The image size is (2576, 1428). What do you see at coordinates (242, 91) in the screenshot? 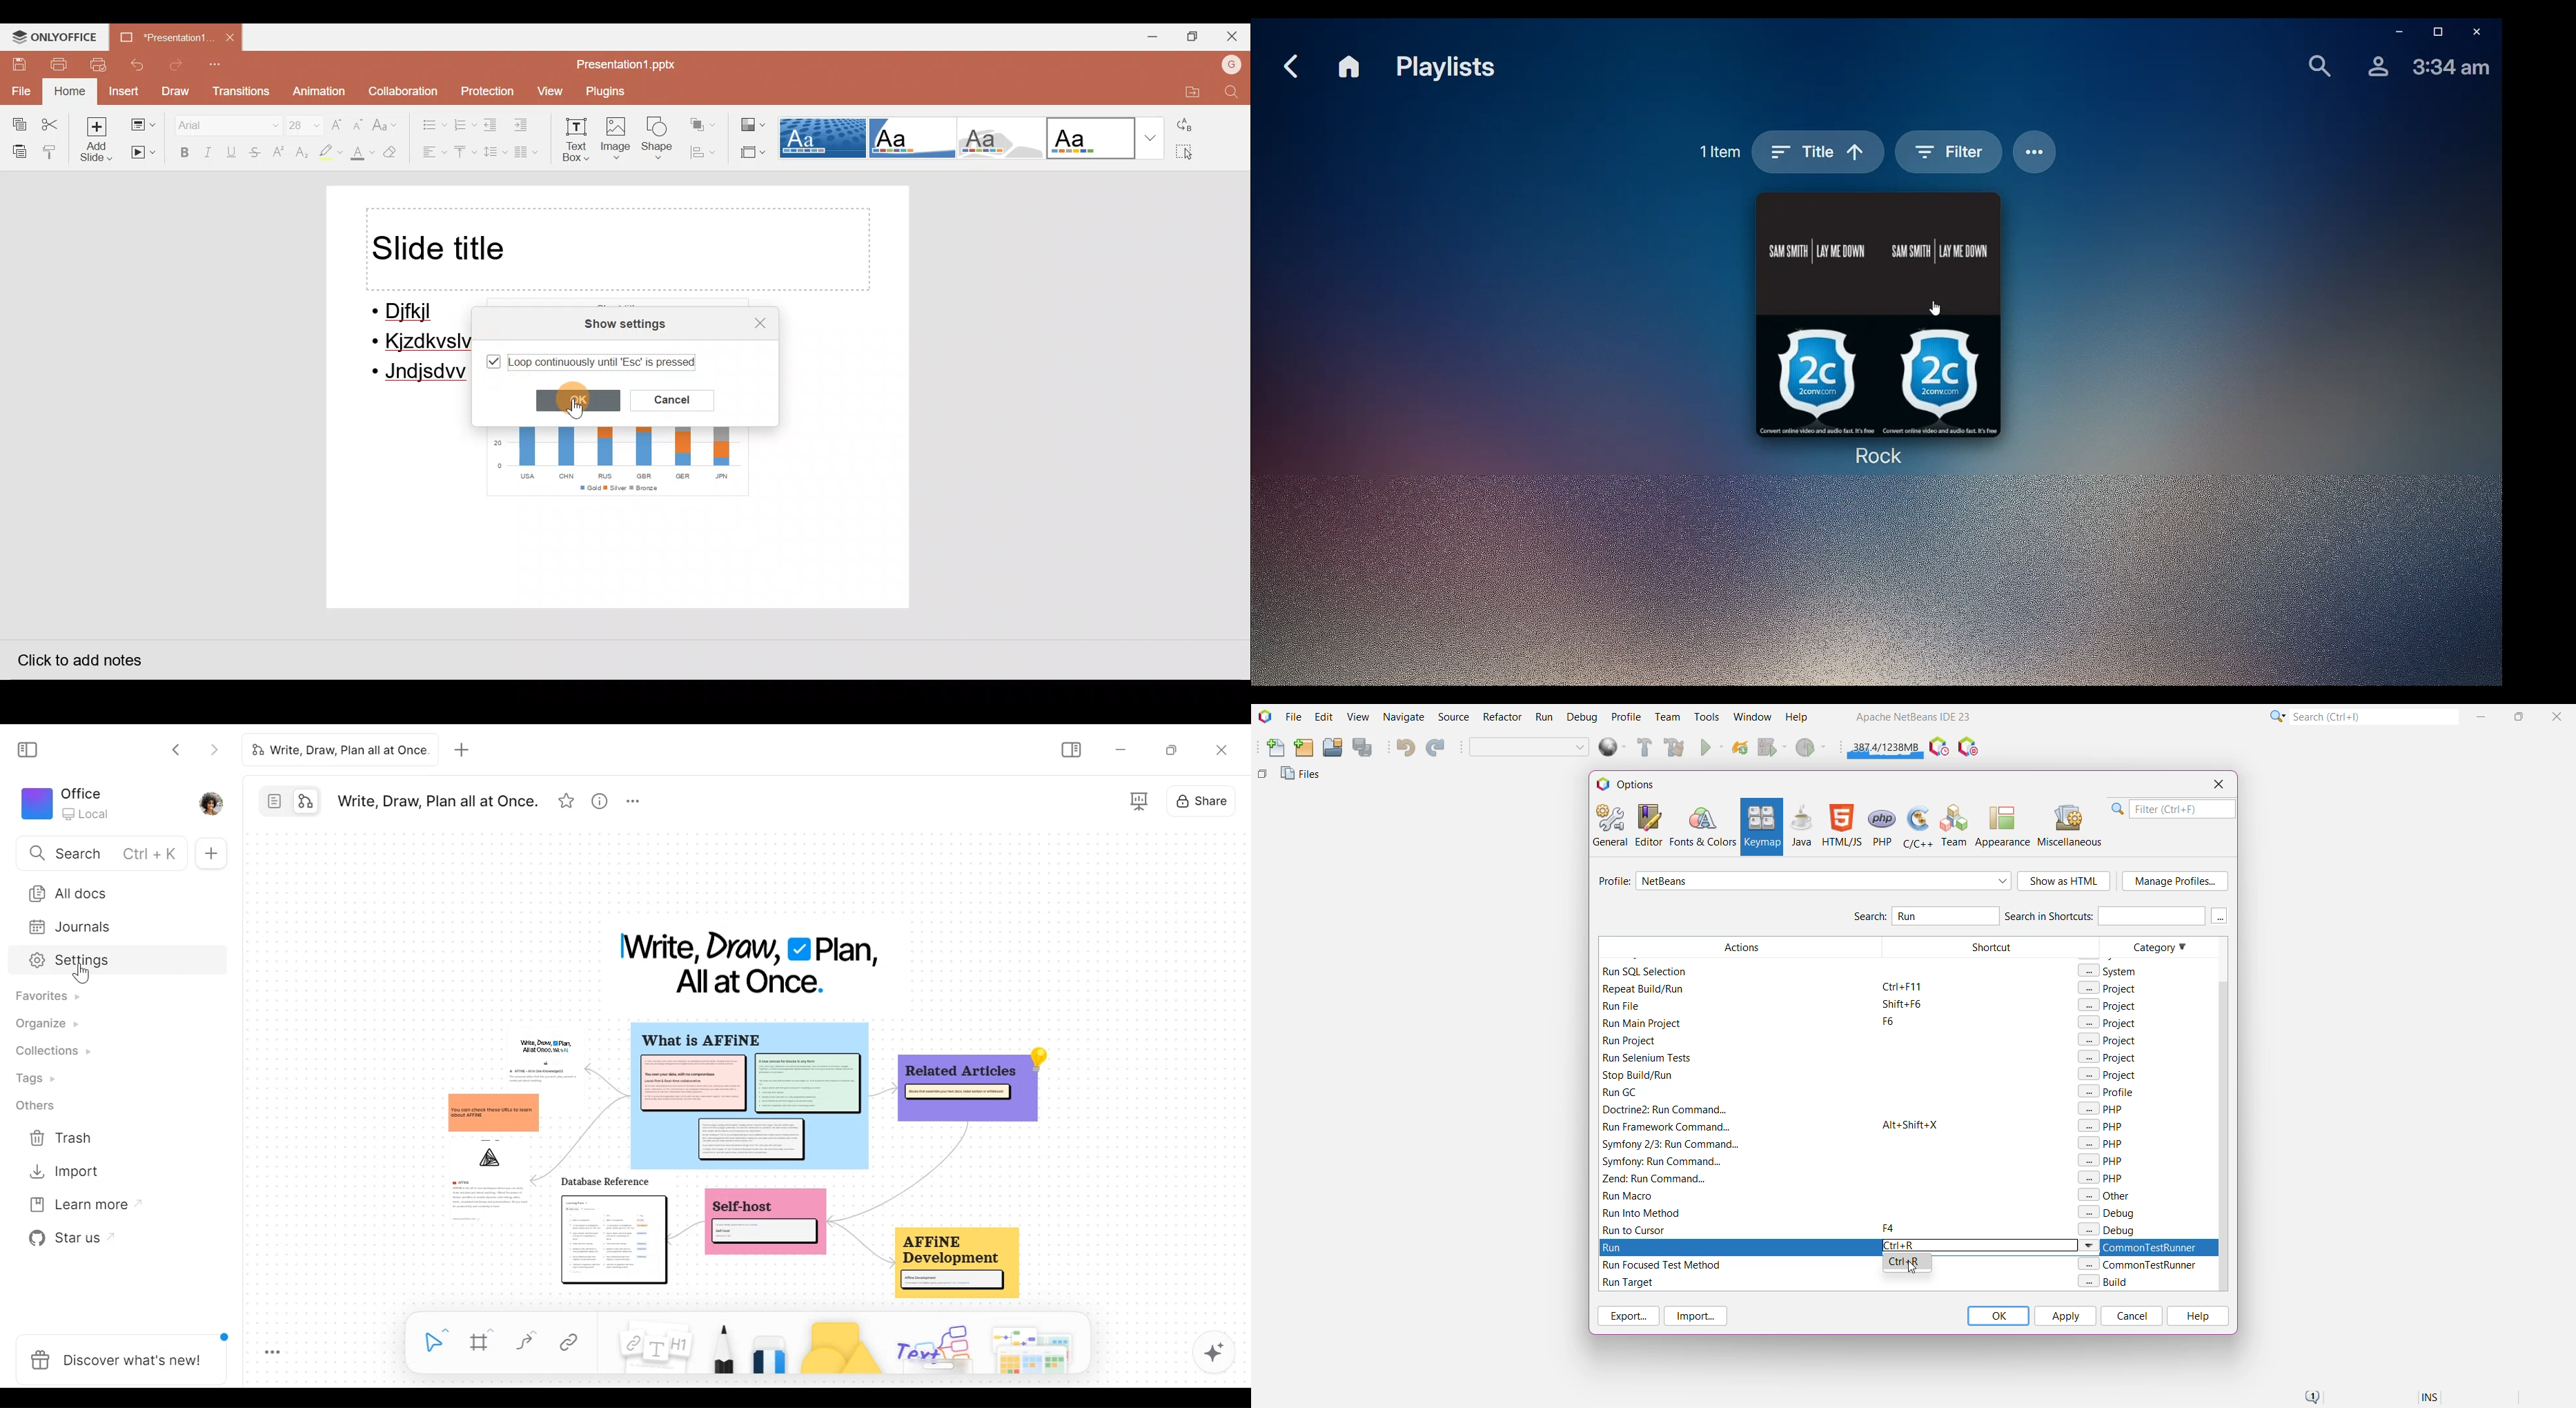
I see `Transitions` at bounding box center [242, 91].